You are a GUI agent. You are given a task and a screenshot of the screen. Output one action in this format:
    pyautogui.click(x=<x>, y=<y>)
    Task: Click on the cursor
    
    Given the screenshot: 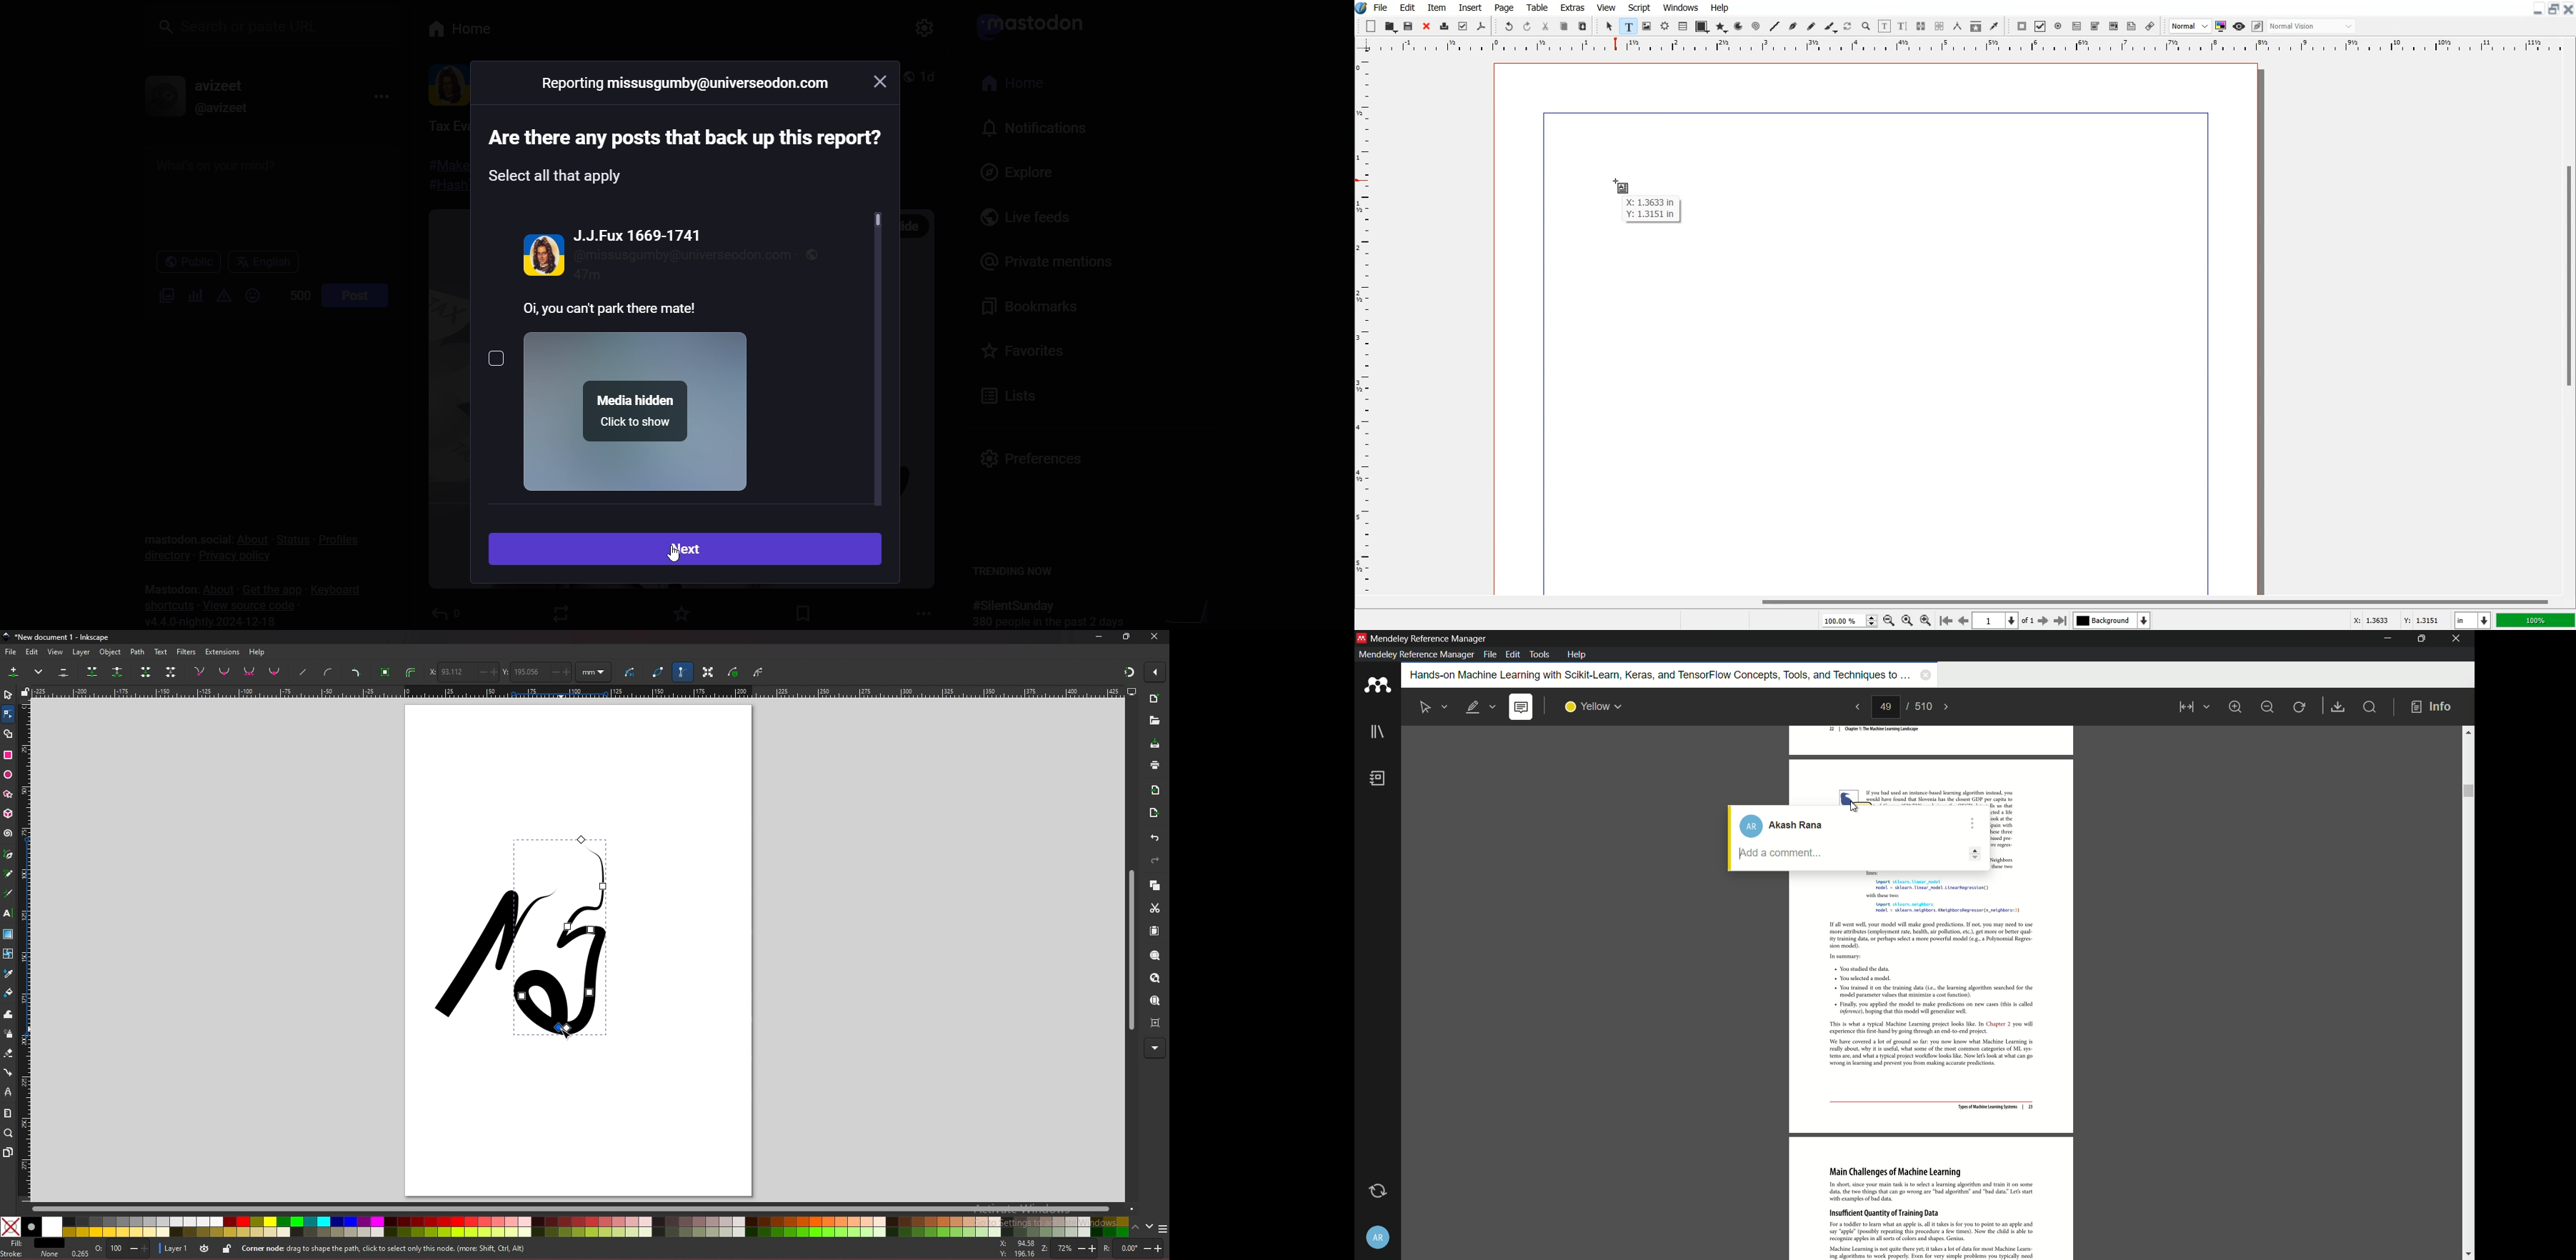 What is the action you would take?
    pyautogui.click(x=573, y=1035)
    